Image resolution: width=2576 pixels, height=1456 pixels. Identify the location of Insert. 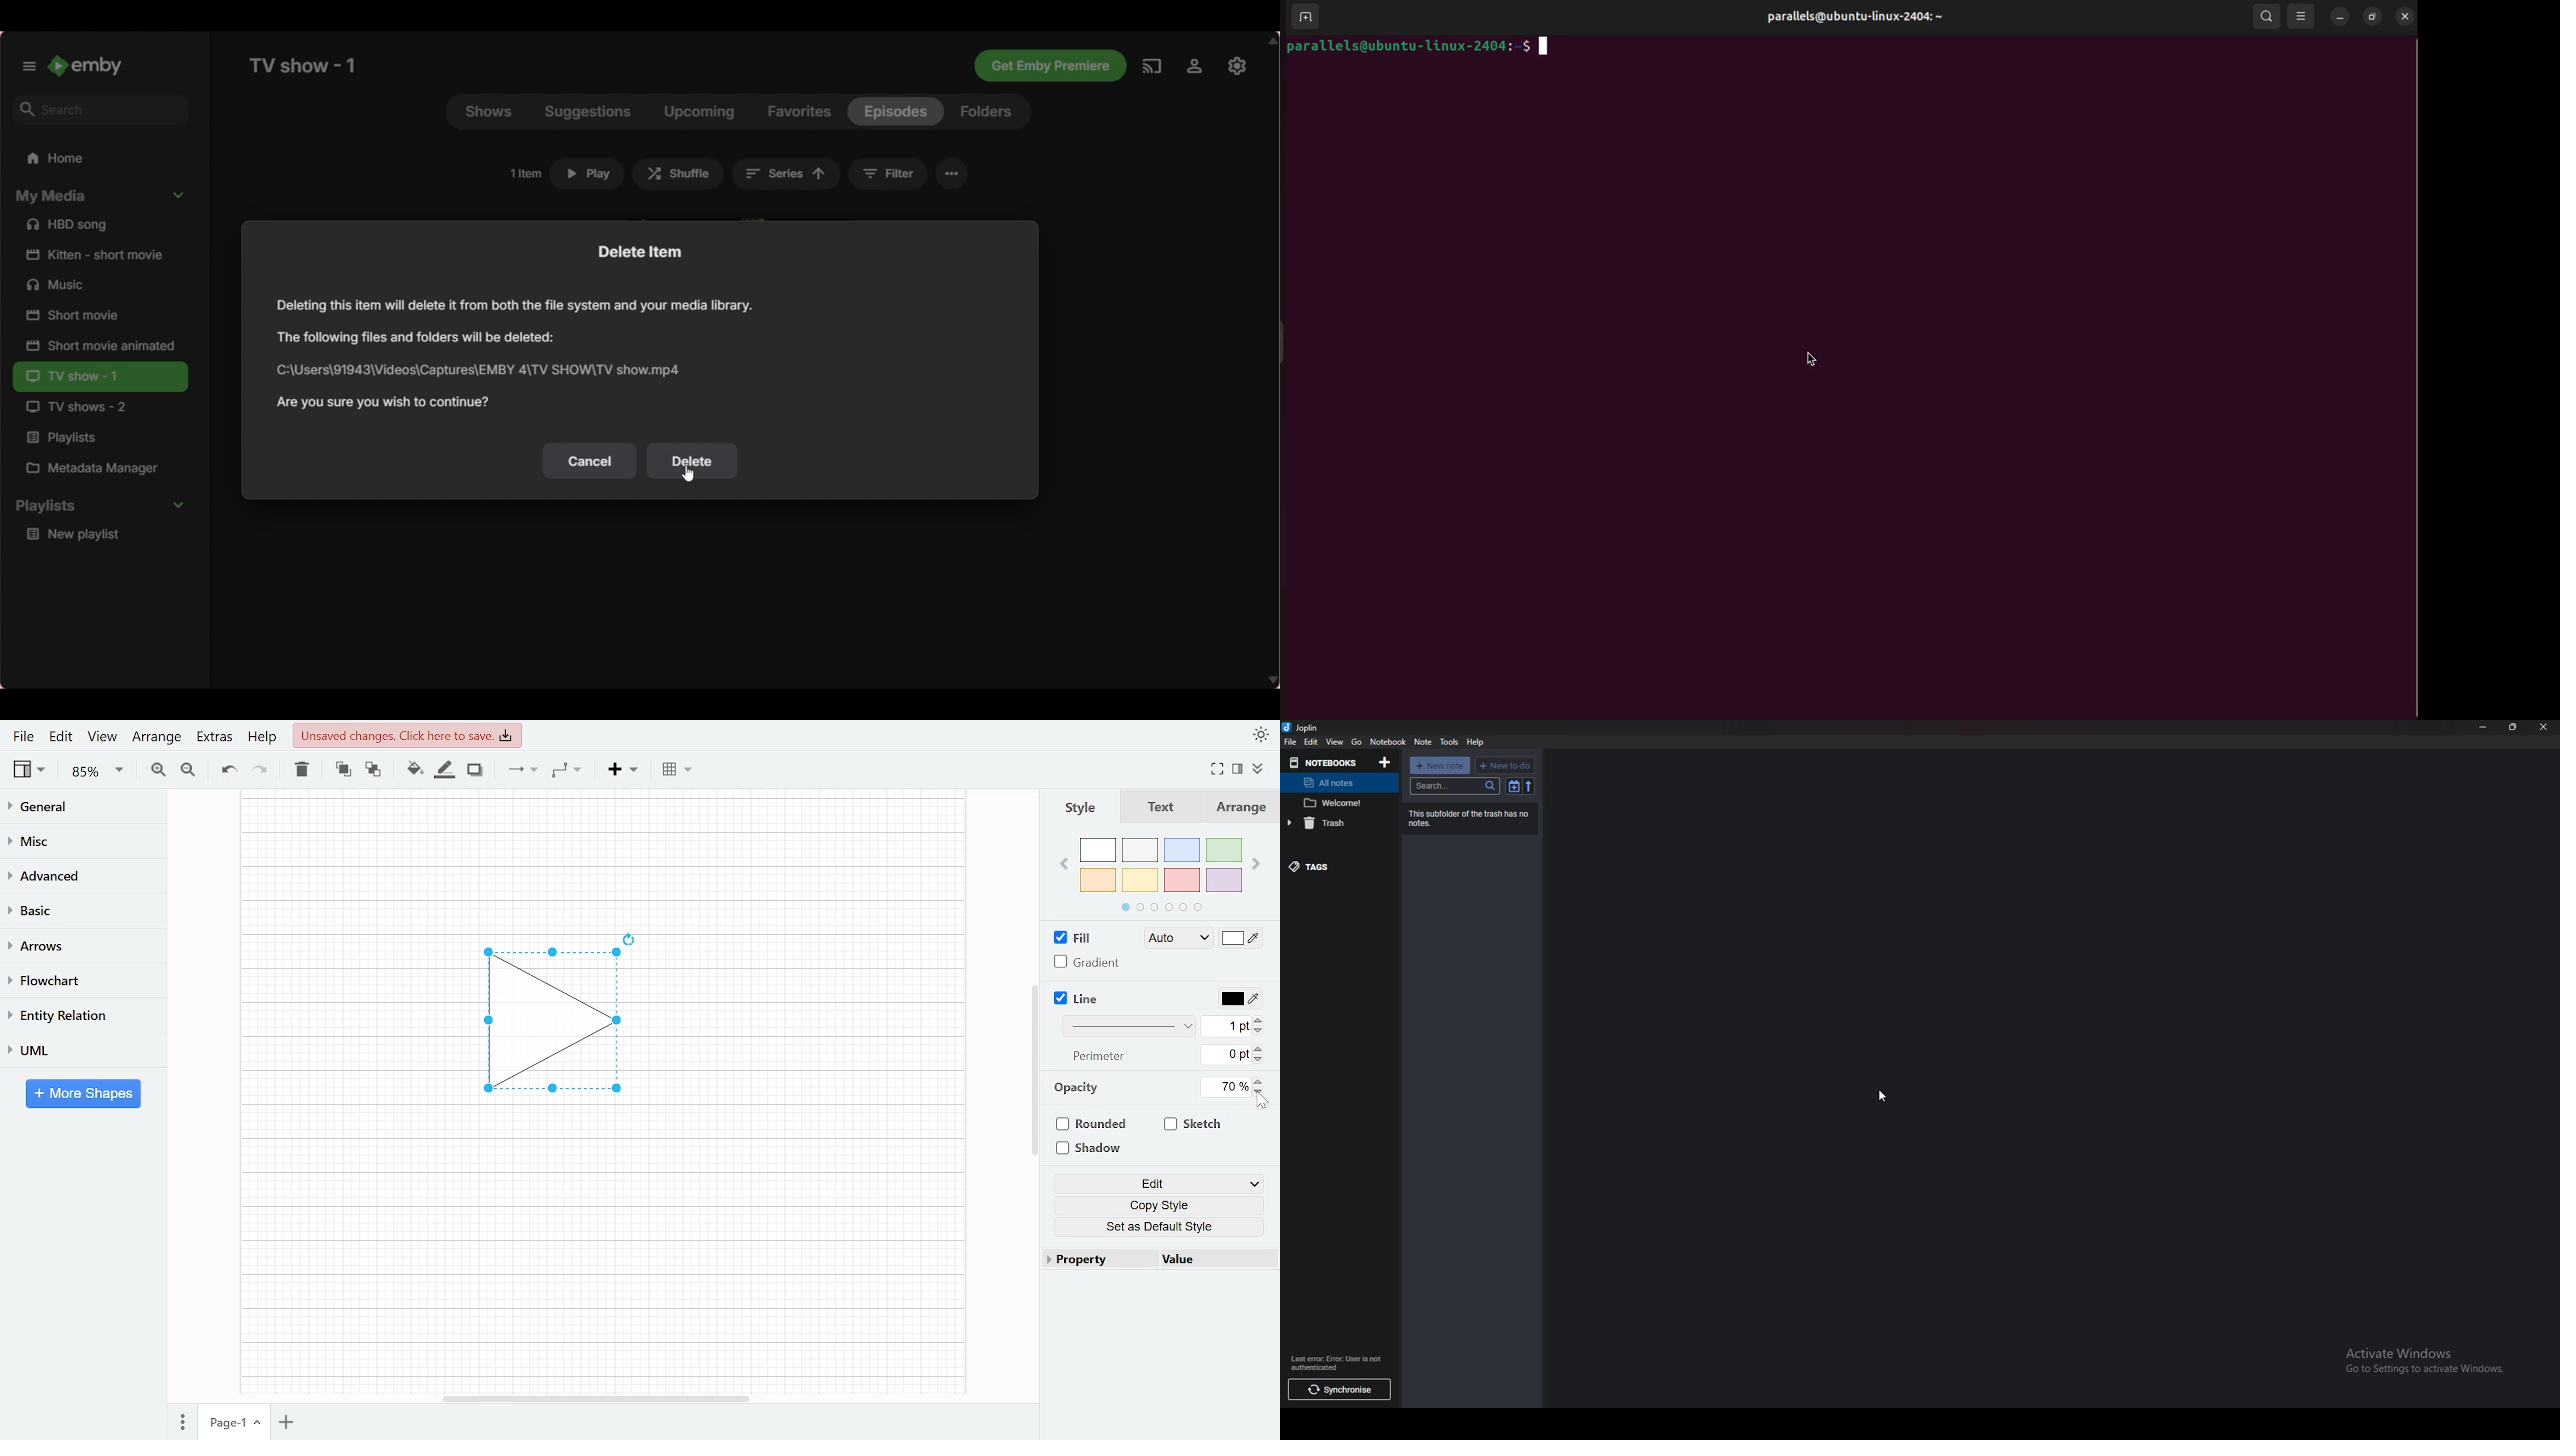
(623, 768).